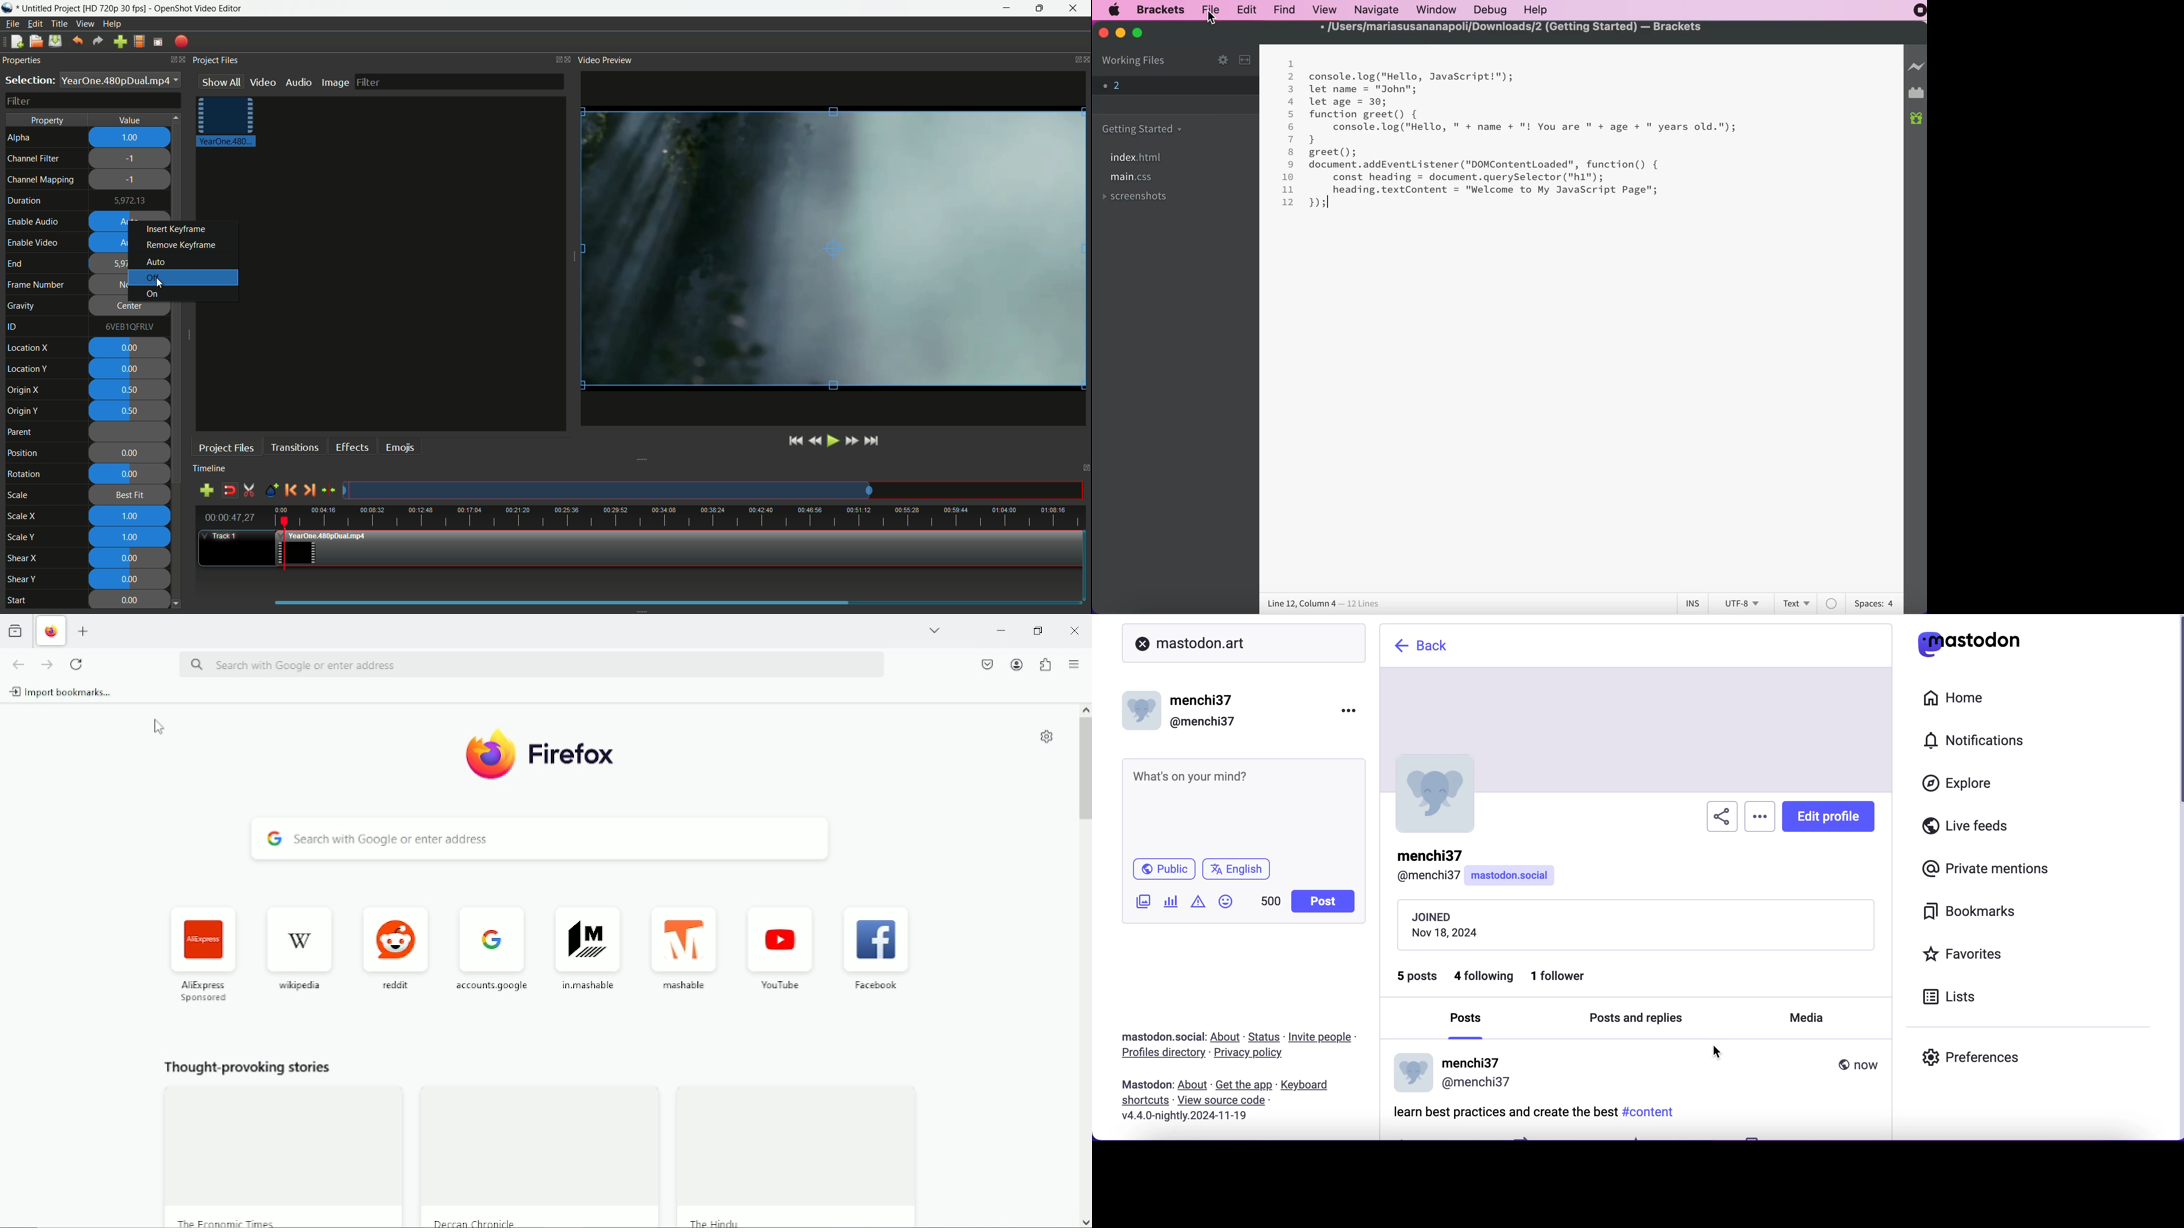  I want to click on options, so click(1342, 714).